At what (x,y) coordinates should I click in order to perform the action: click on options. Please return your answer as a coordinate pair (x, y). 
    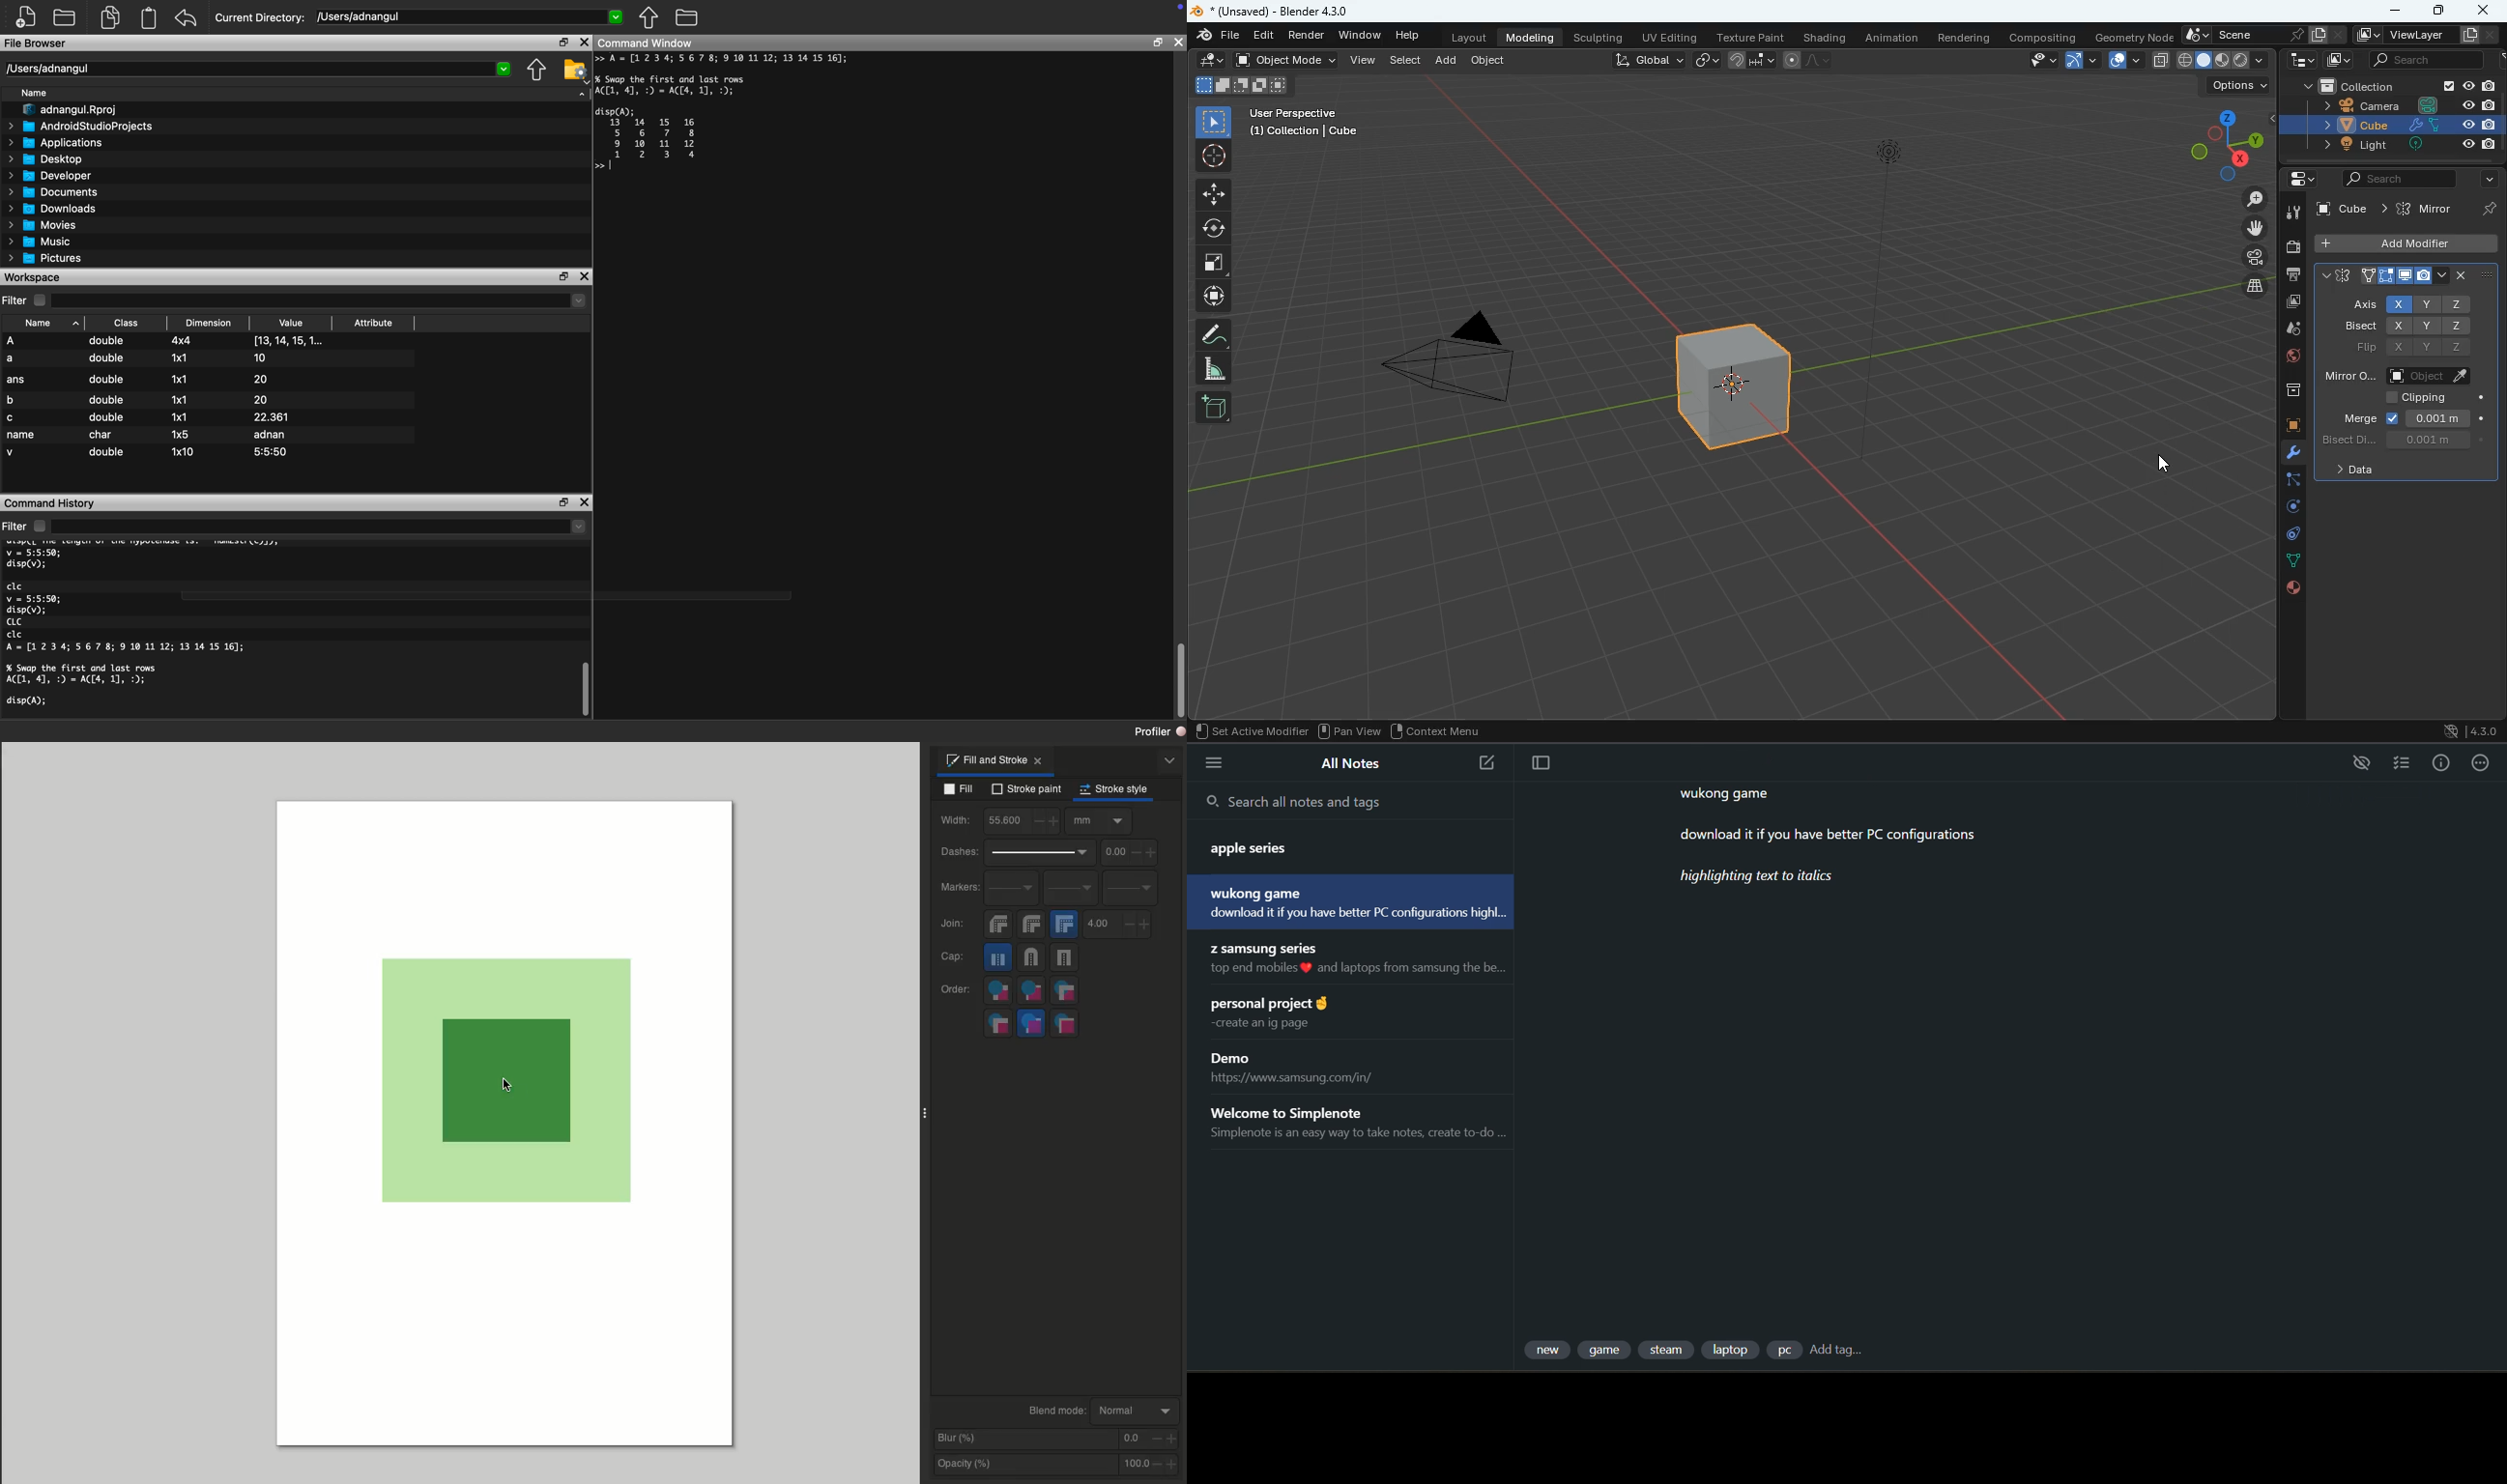
    Looking at the image, I should click on (2235, 88).